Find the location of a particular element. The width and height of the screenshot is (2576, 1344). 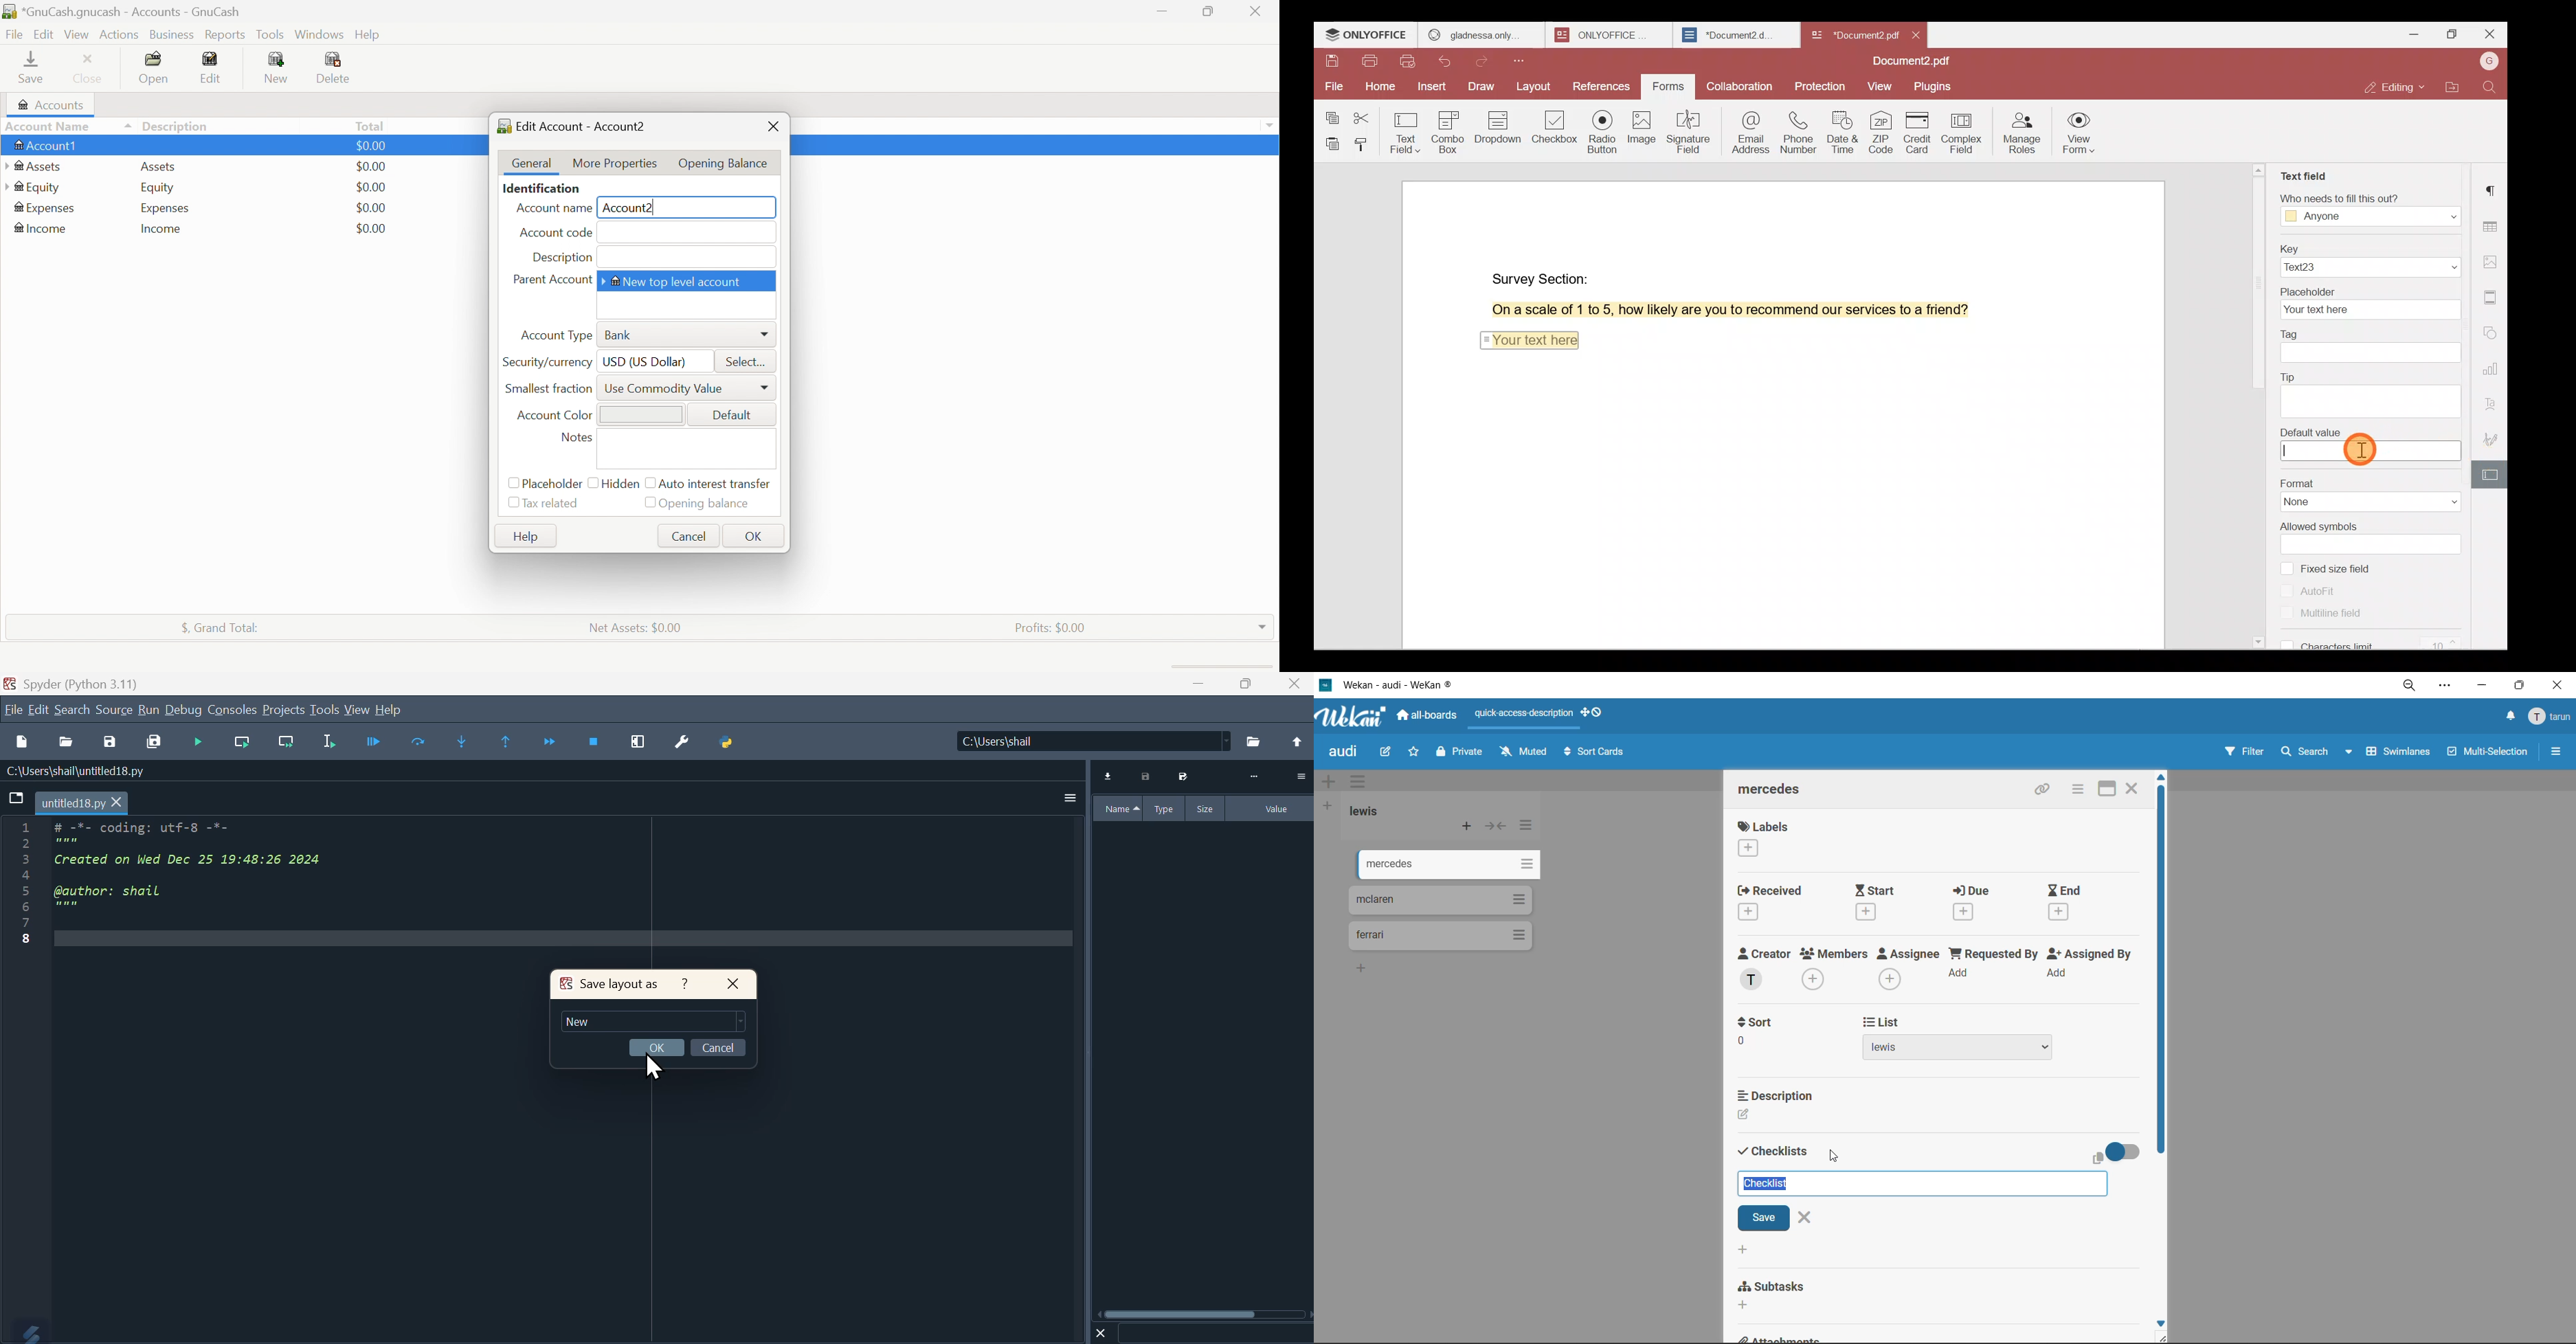

Net Assets: $0.00 is located at coordinates (639, 627).